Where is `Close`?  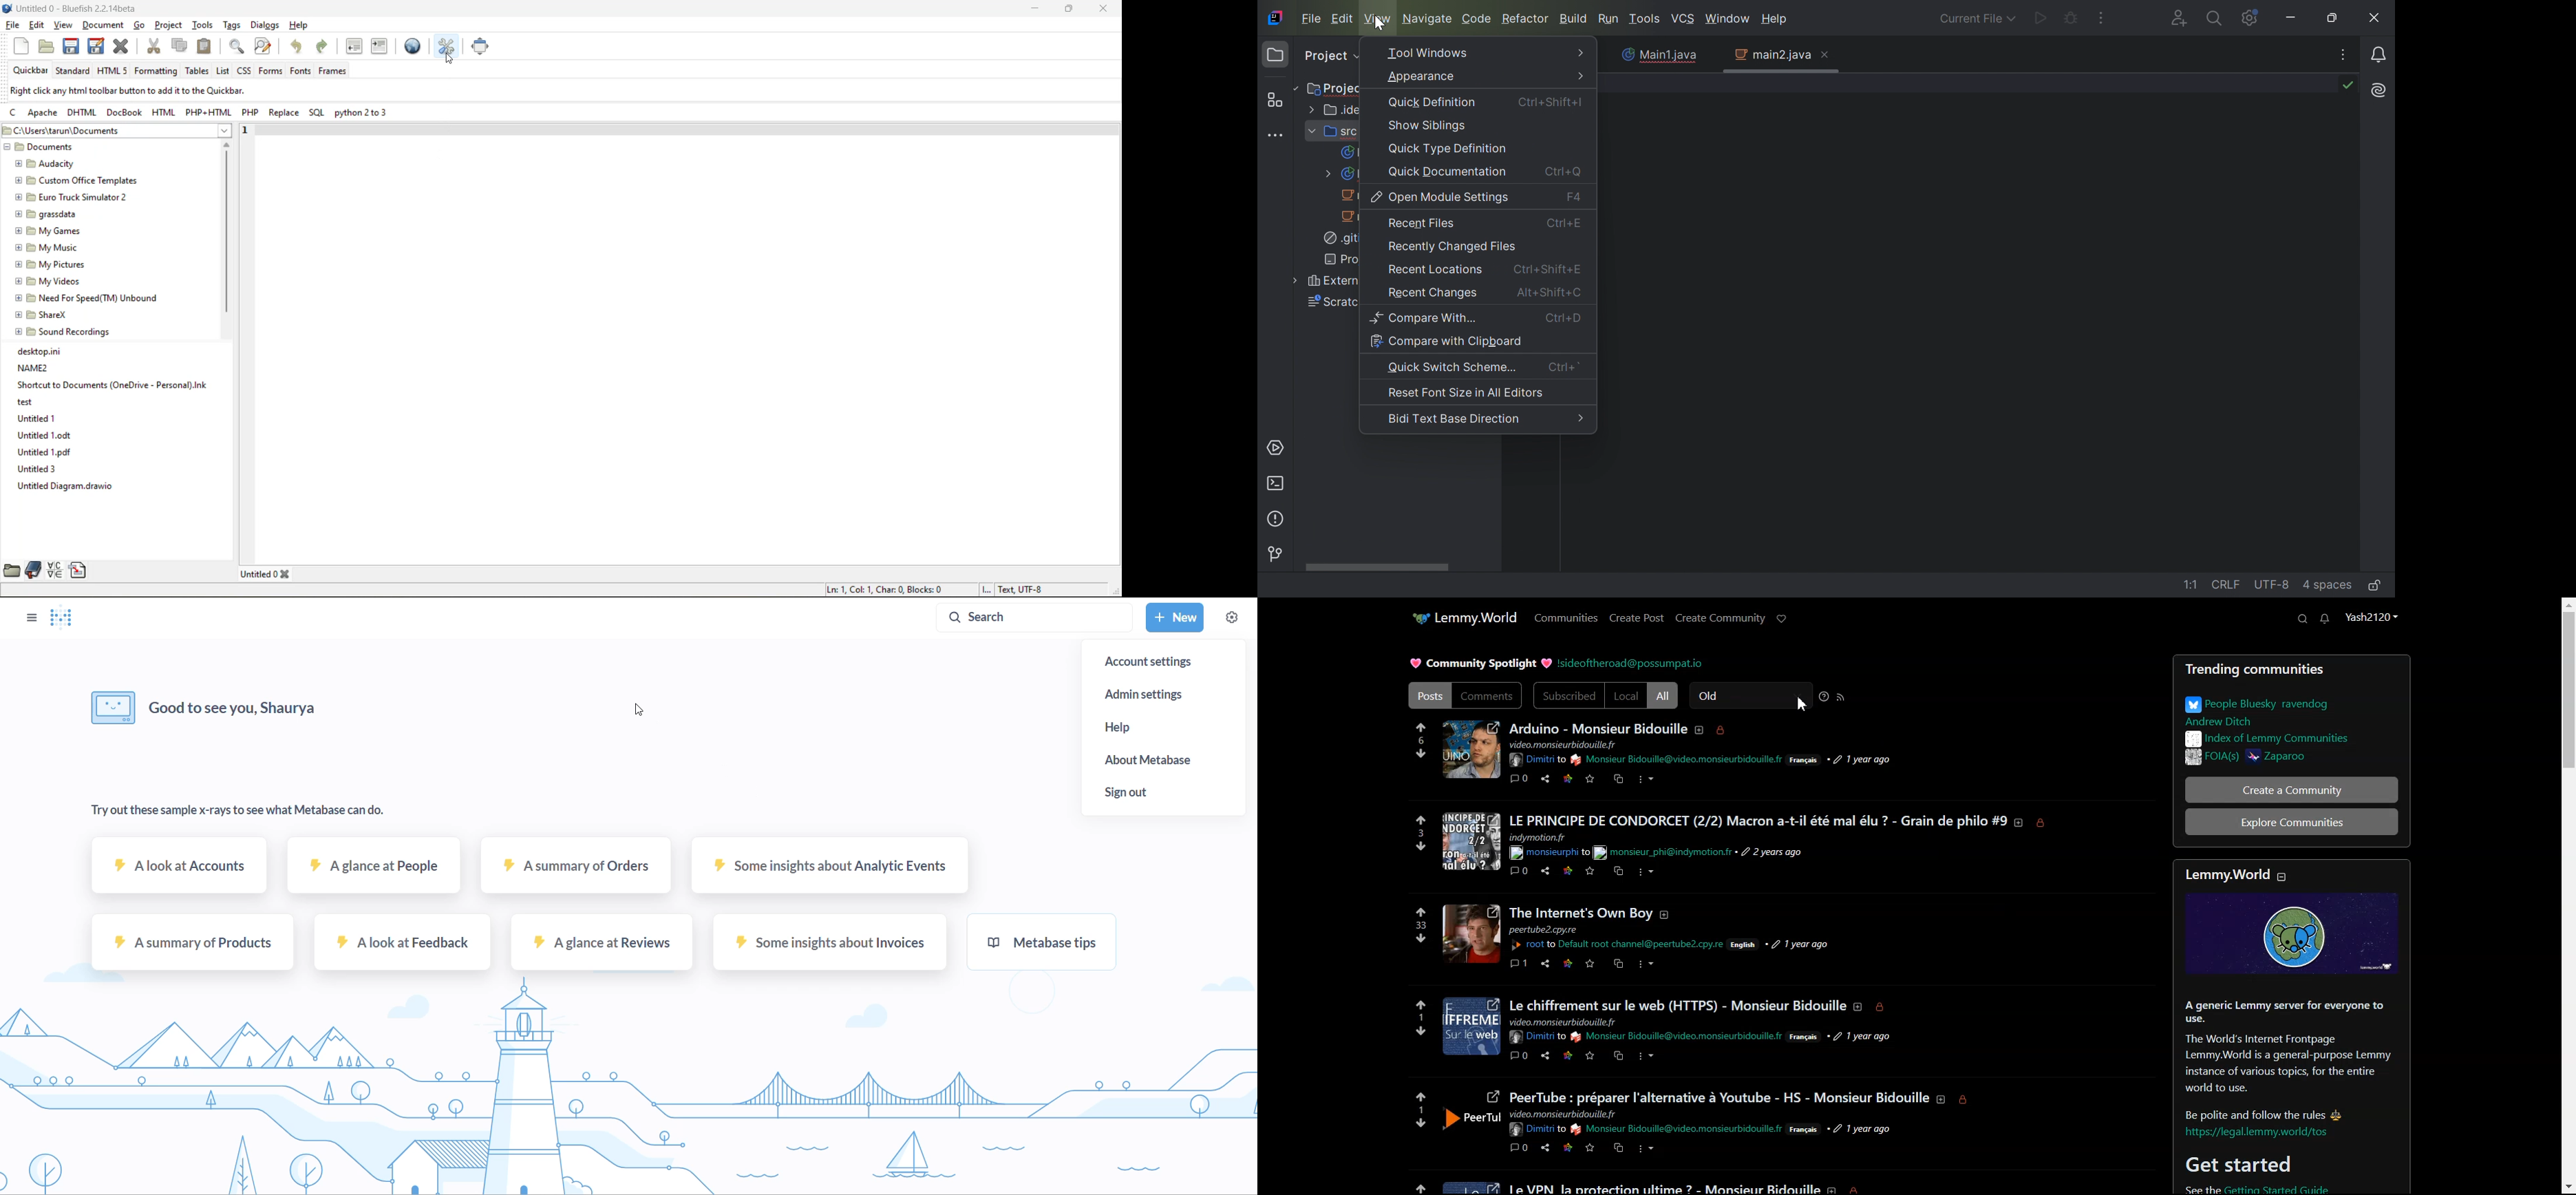 Close is located at coordinates (1825, 56).